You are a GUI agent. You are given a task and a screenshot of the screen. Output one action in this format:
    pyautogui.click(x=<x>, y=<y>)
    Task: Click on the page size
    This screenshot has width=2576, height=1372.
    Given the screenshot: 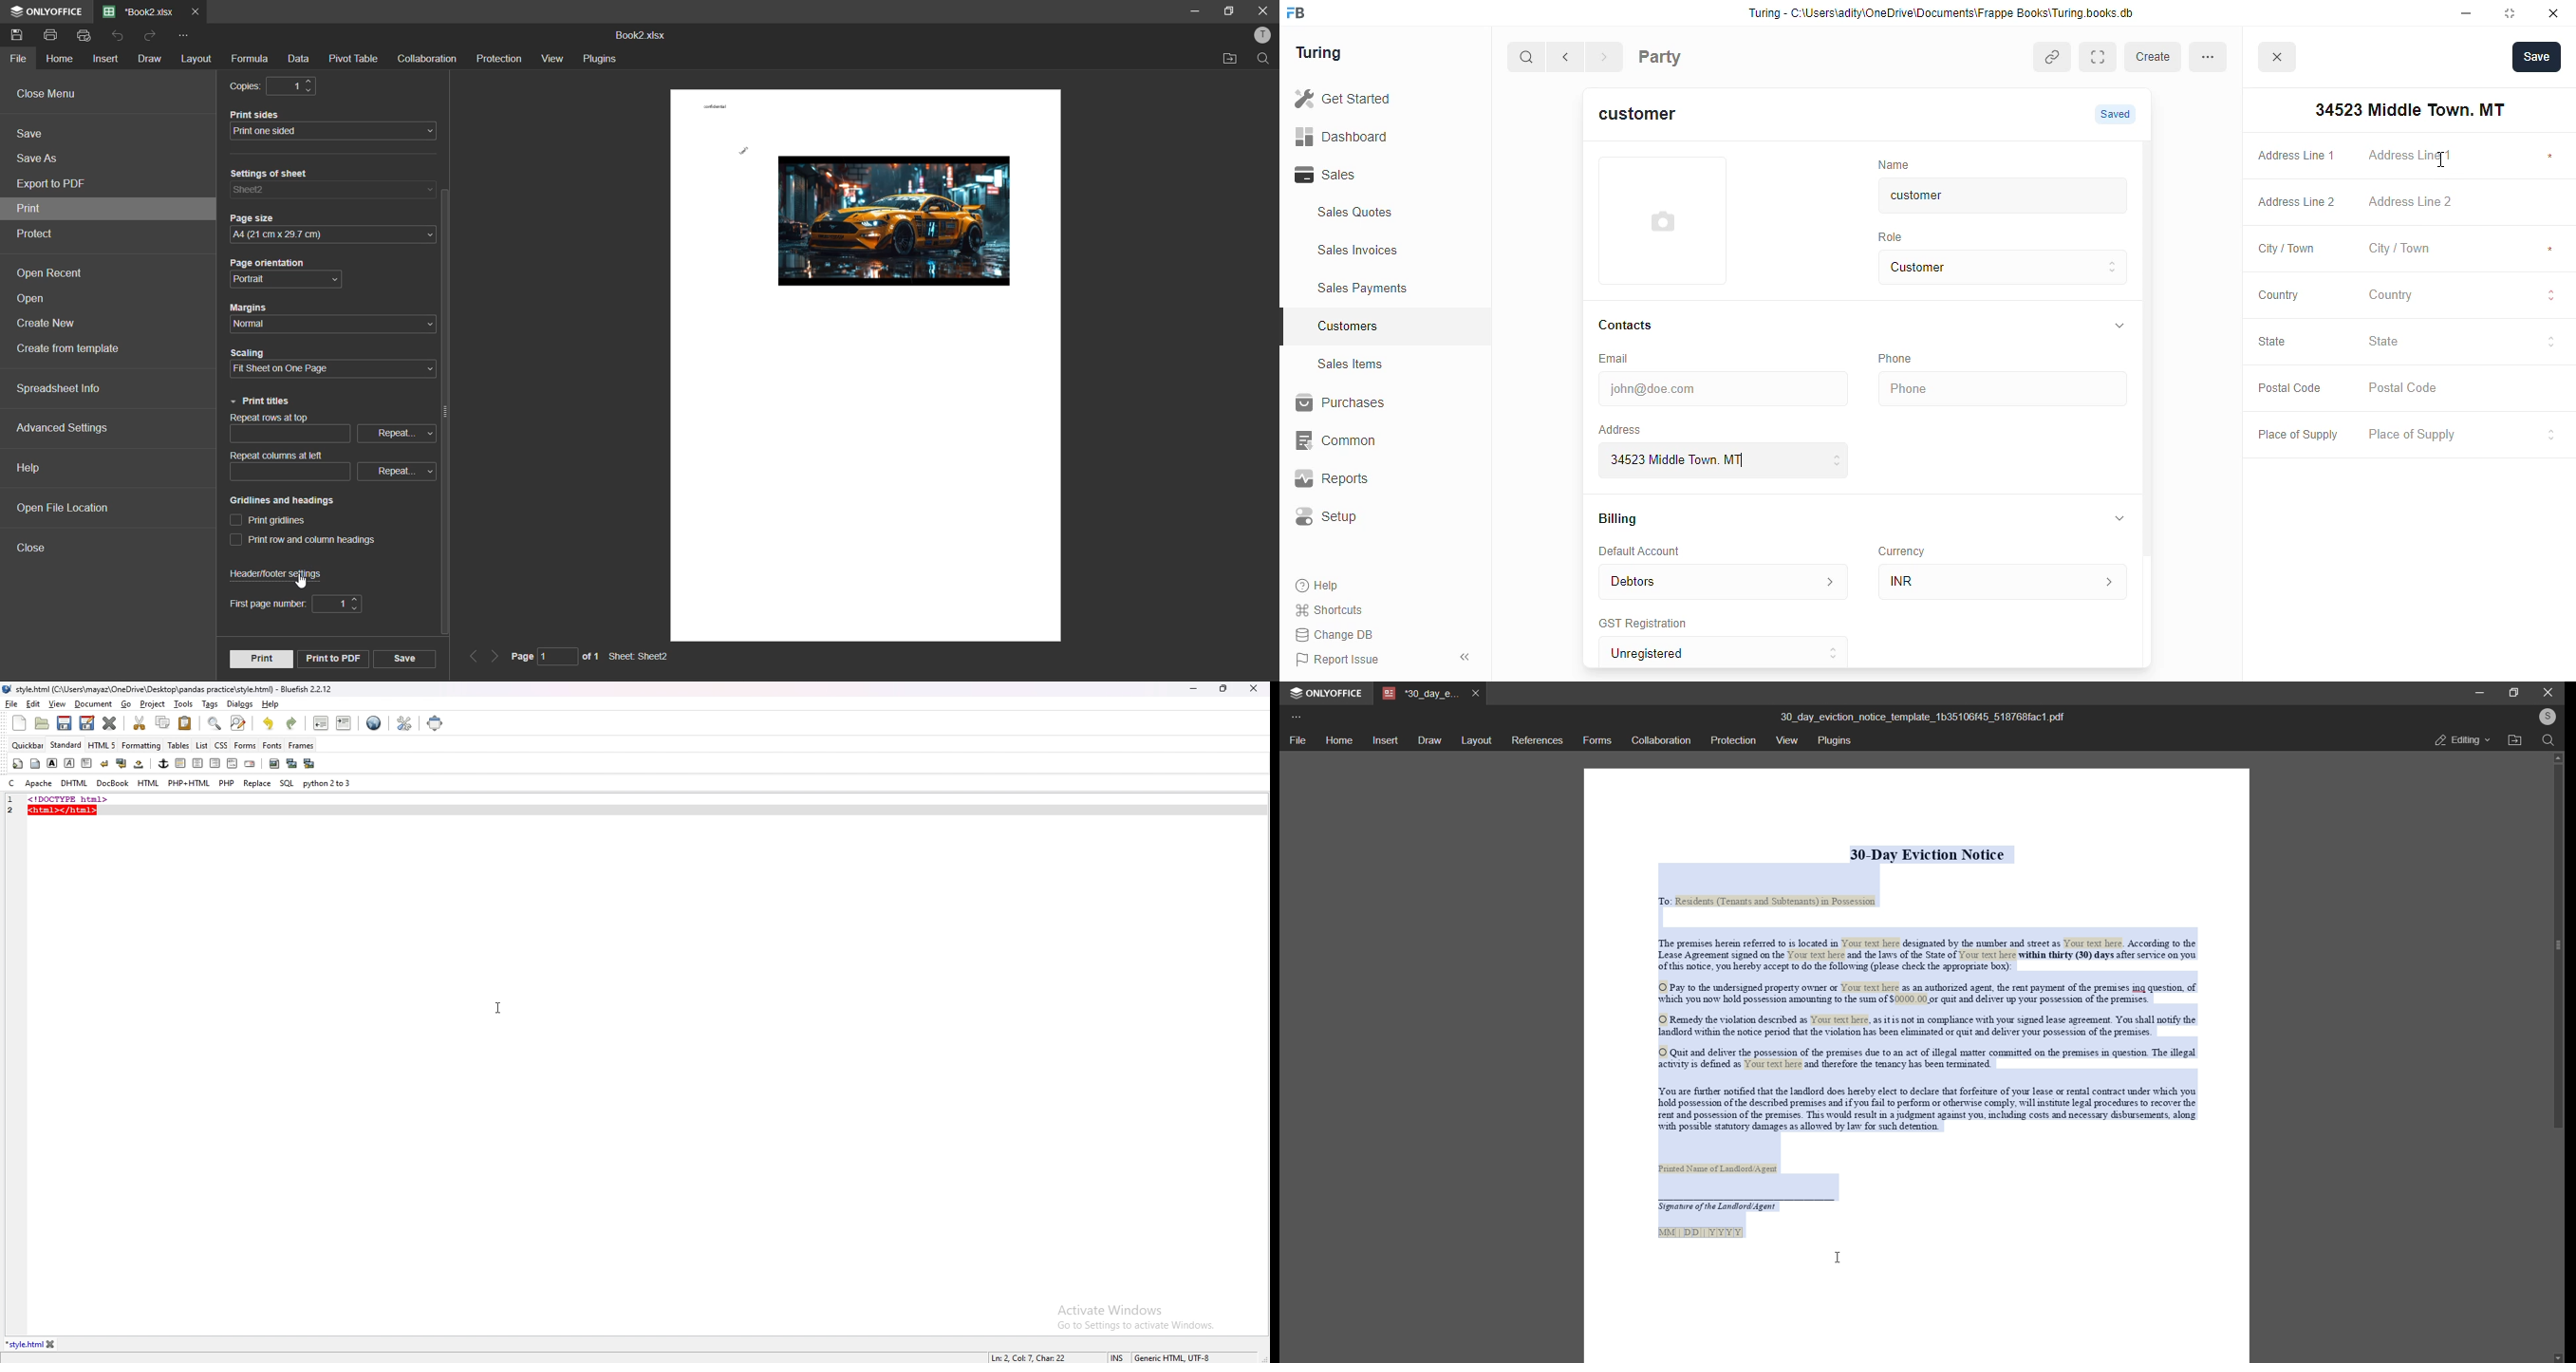 What is the action you would take?
    pyautogui.click(x=332, y=235)
    